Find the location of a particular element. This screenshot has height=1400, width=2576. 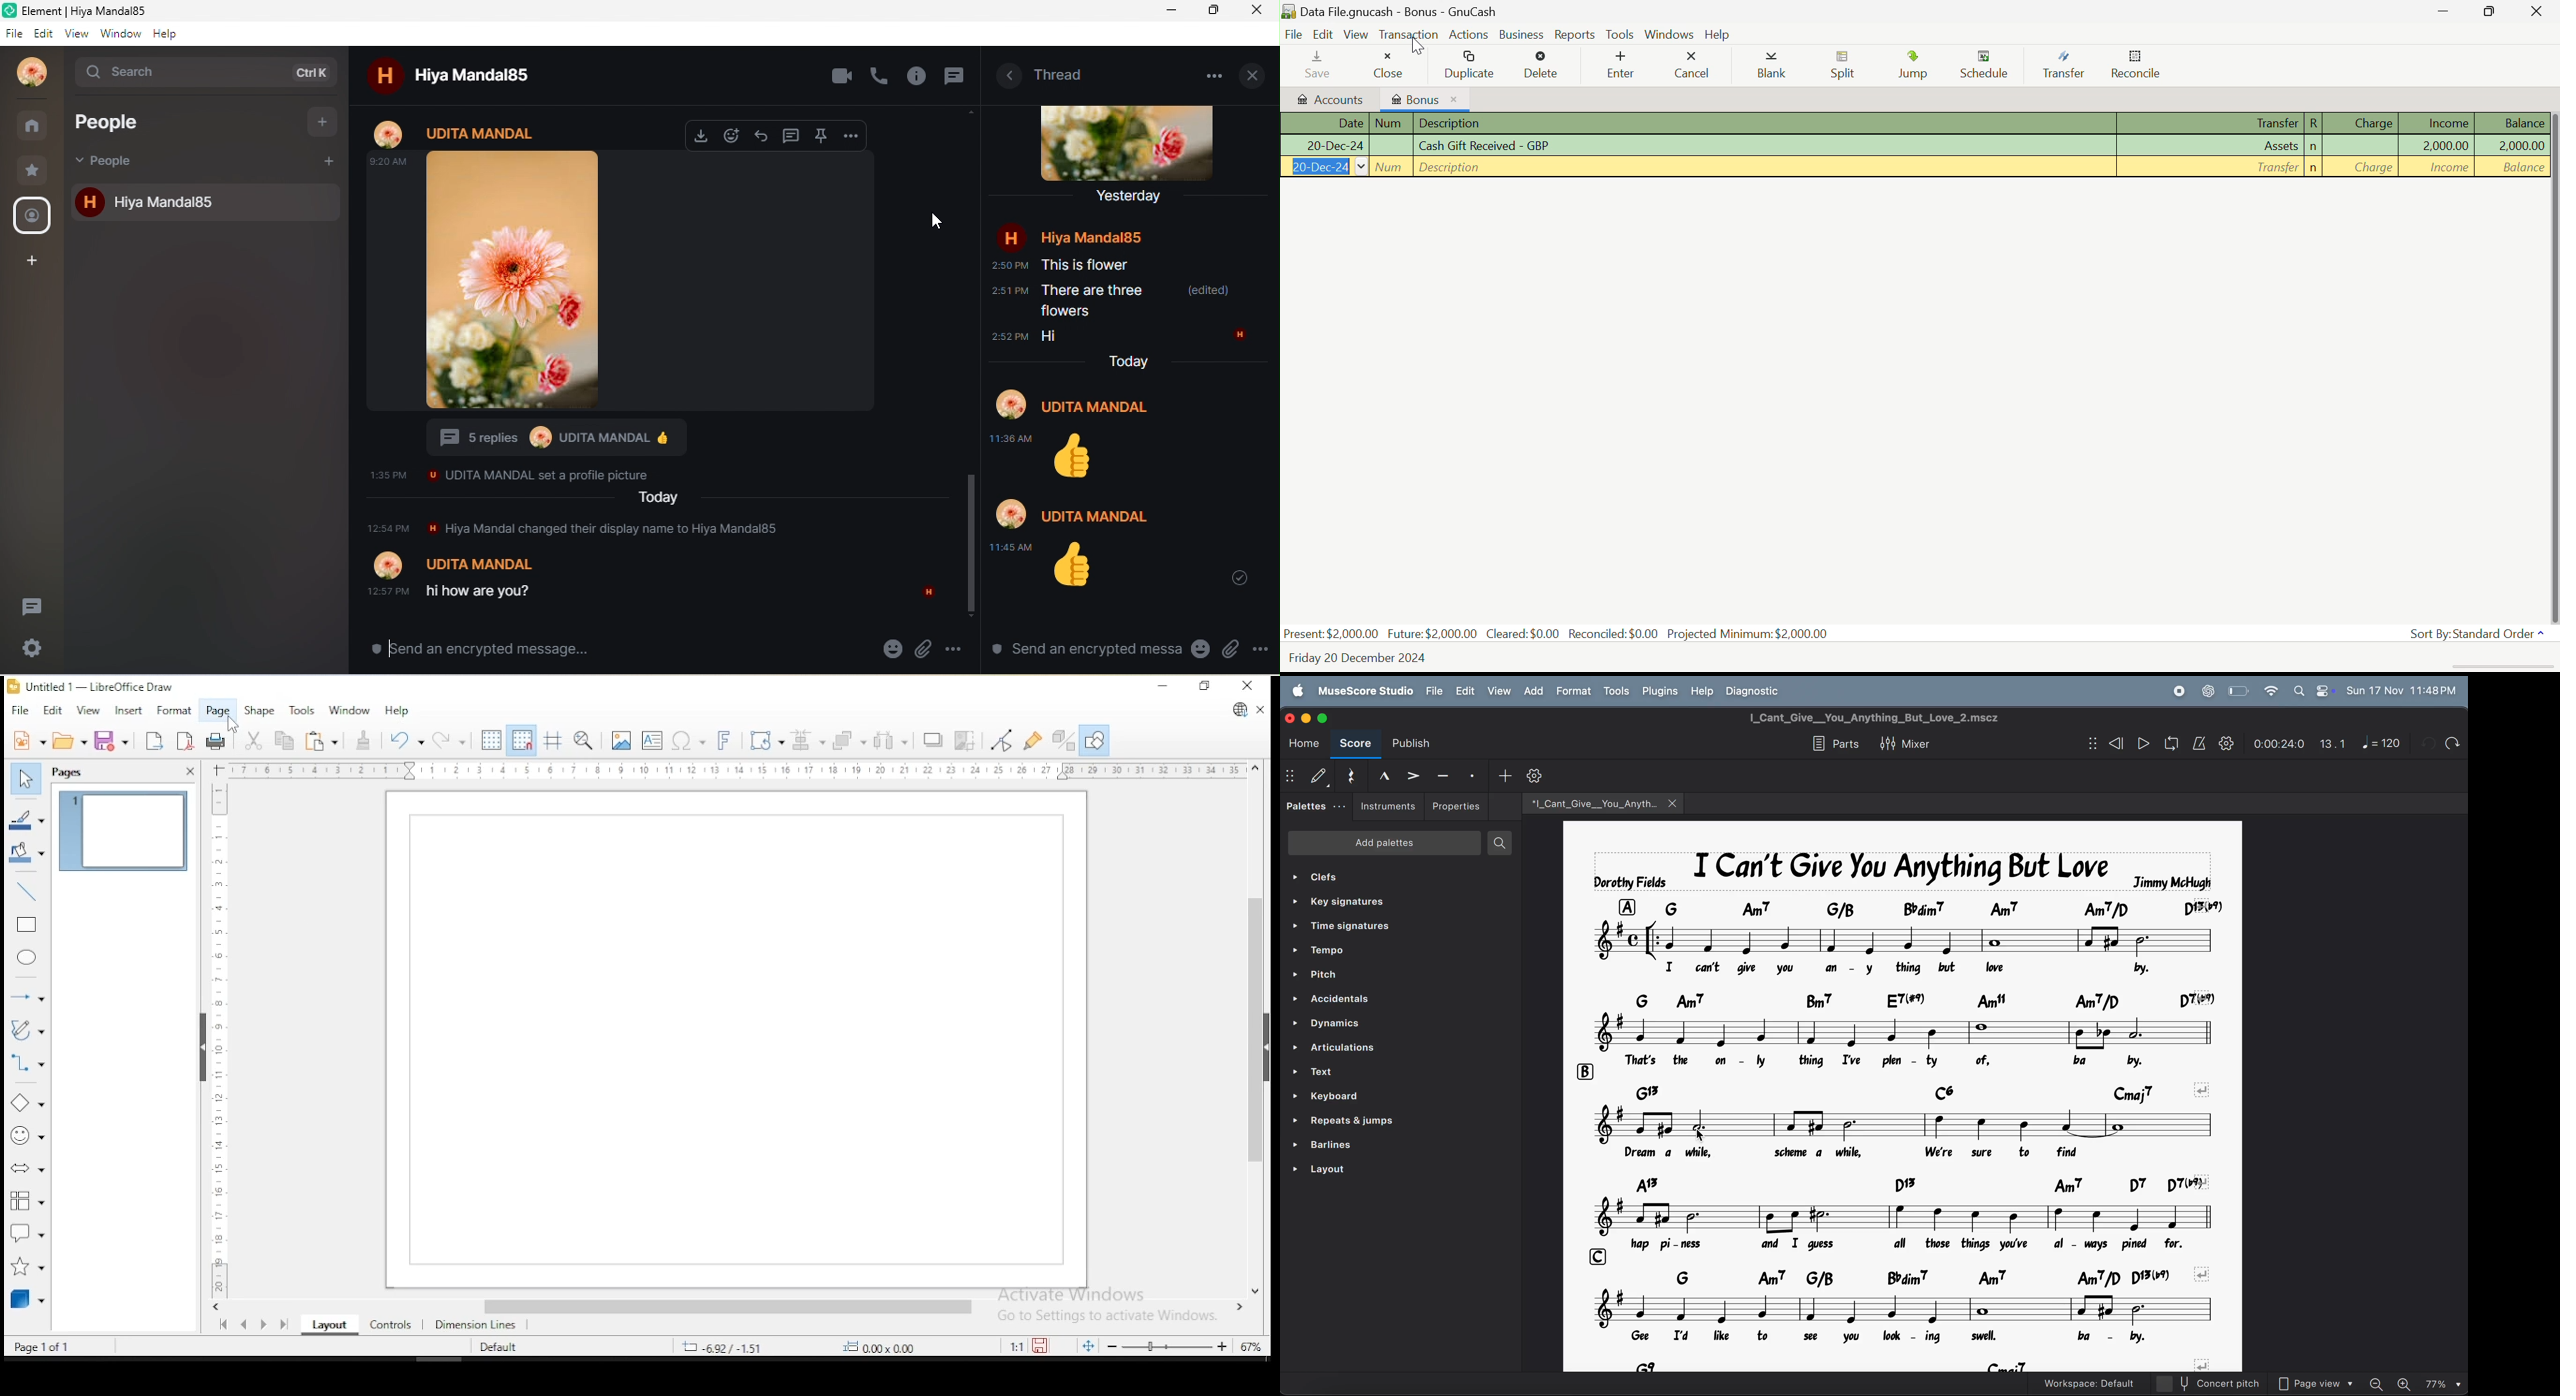

copy is located at coordinates (282, 743).